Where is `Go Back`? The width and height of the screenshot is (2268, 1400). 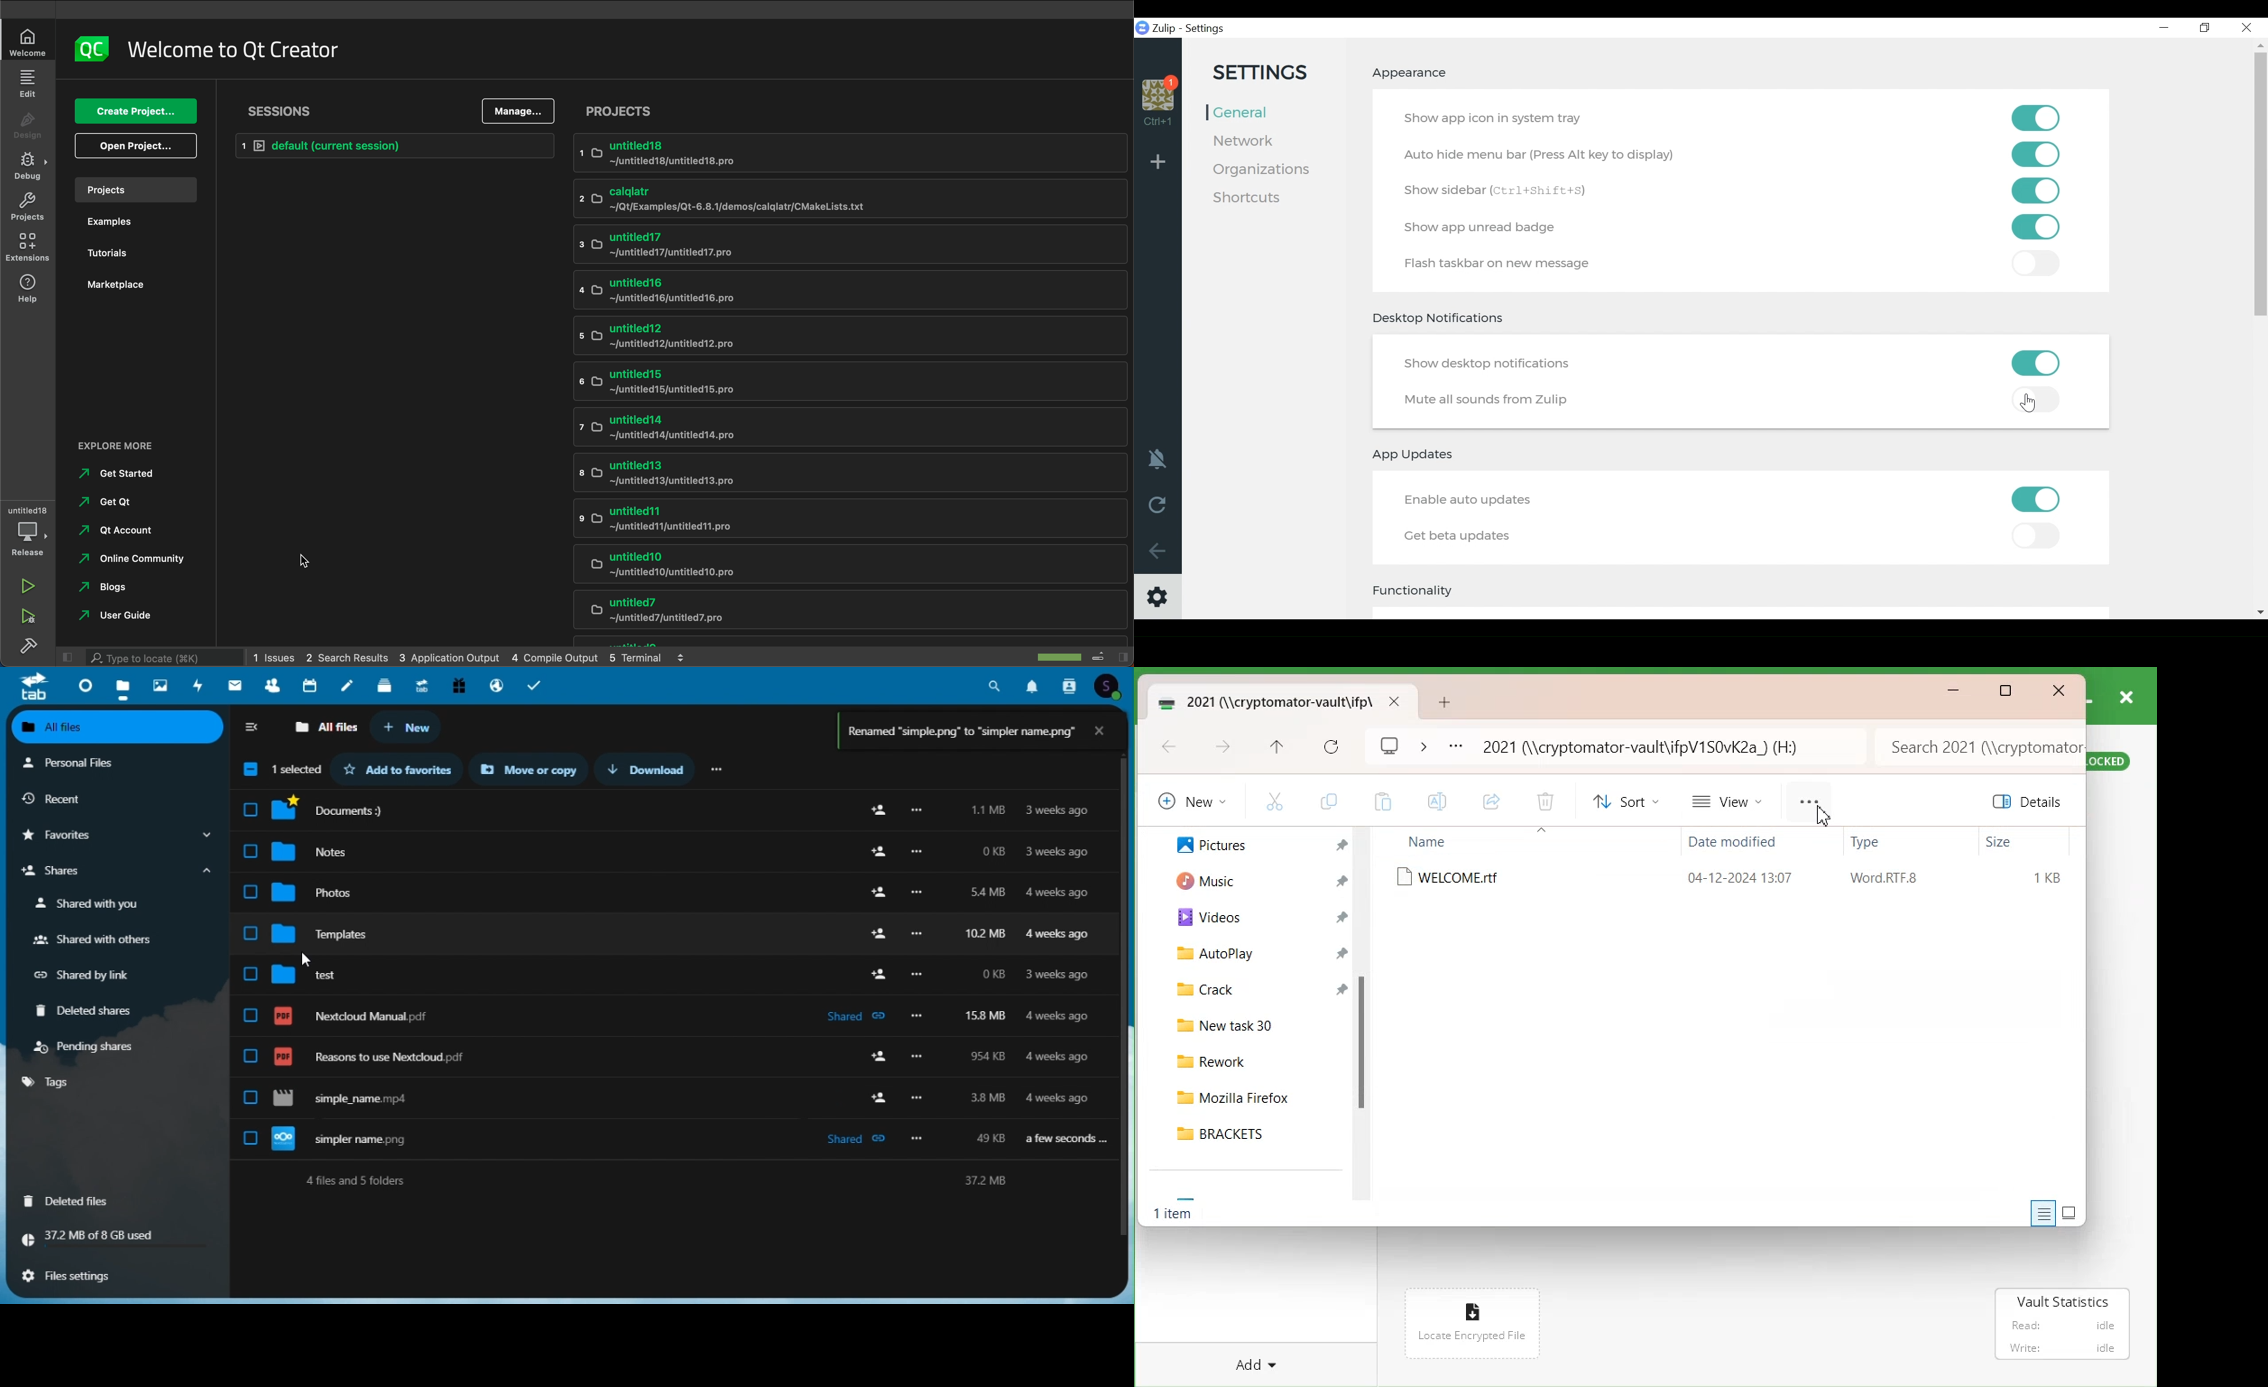
Go Back is located at coordinates (1158, 552).